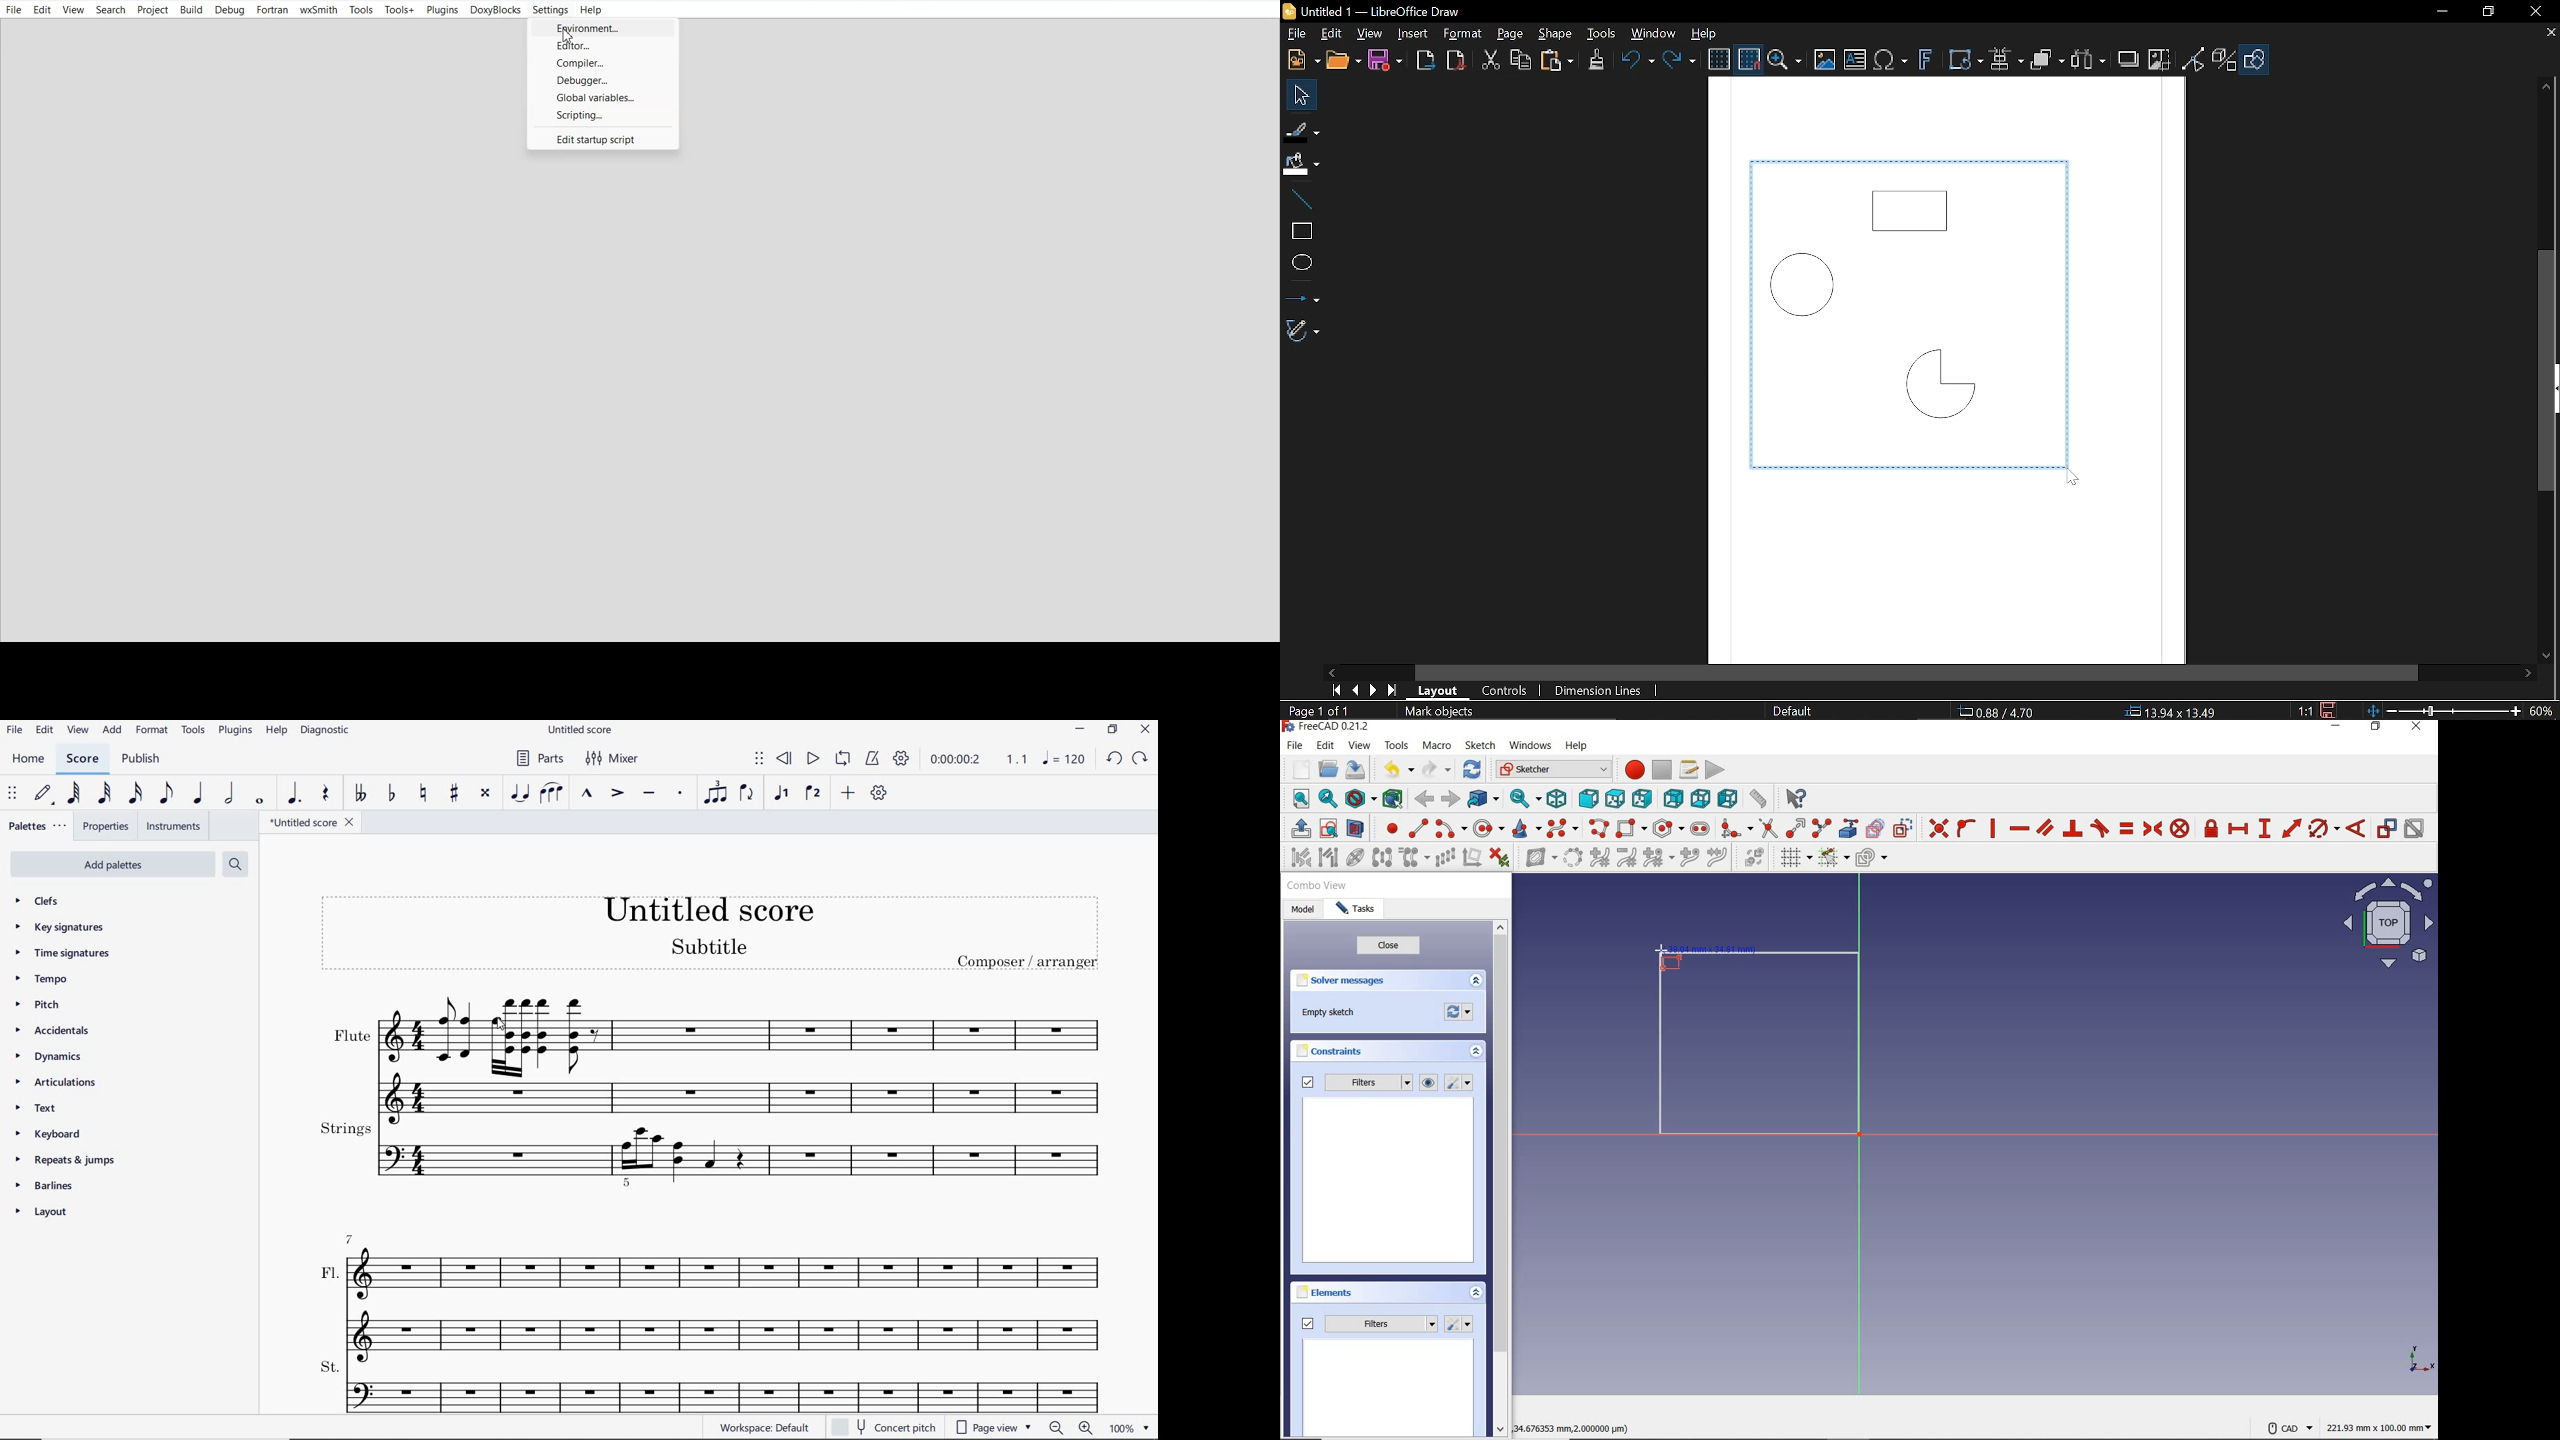 The image size is (2576, 1456). What do you see at coordinates (1628, 859) in the screenshot?
I see `decrease B-Spline degree` at bounding box center [1628, 859].